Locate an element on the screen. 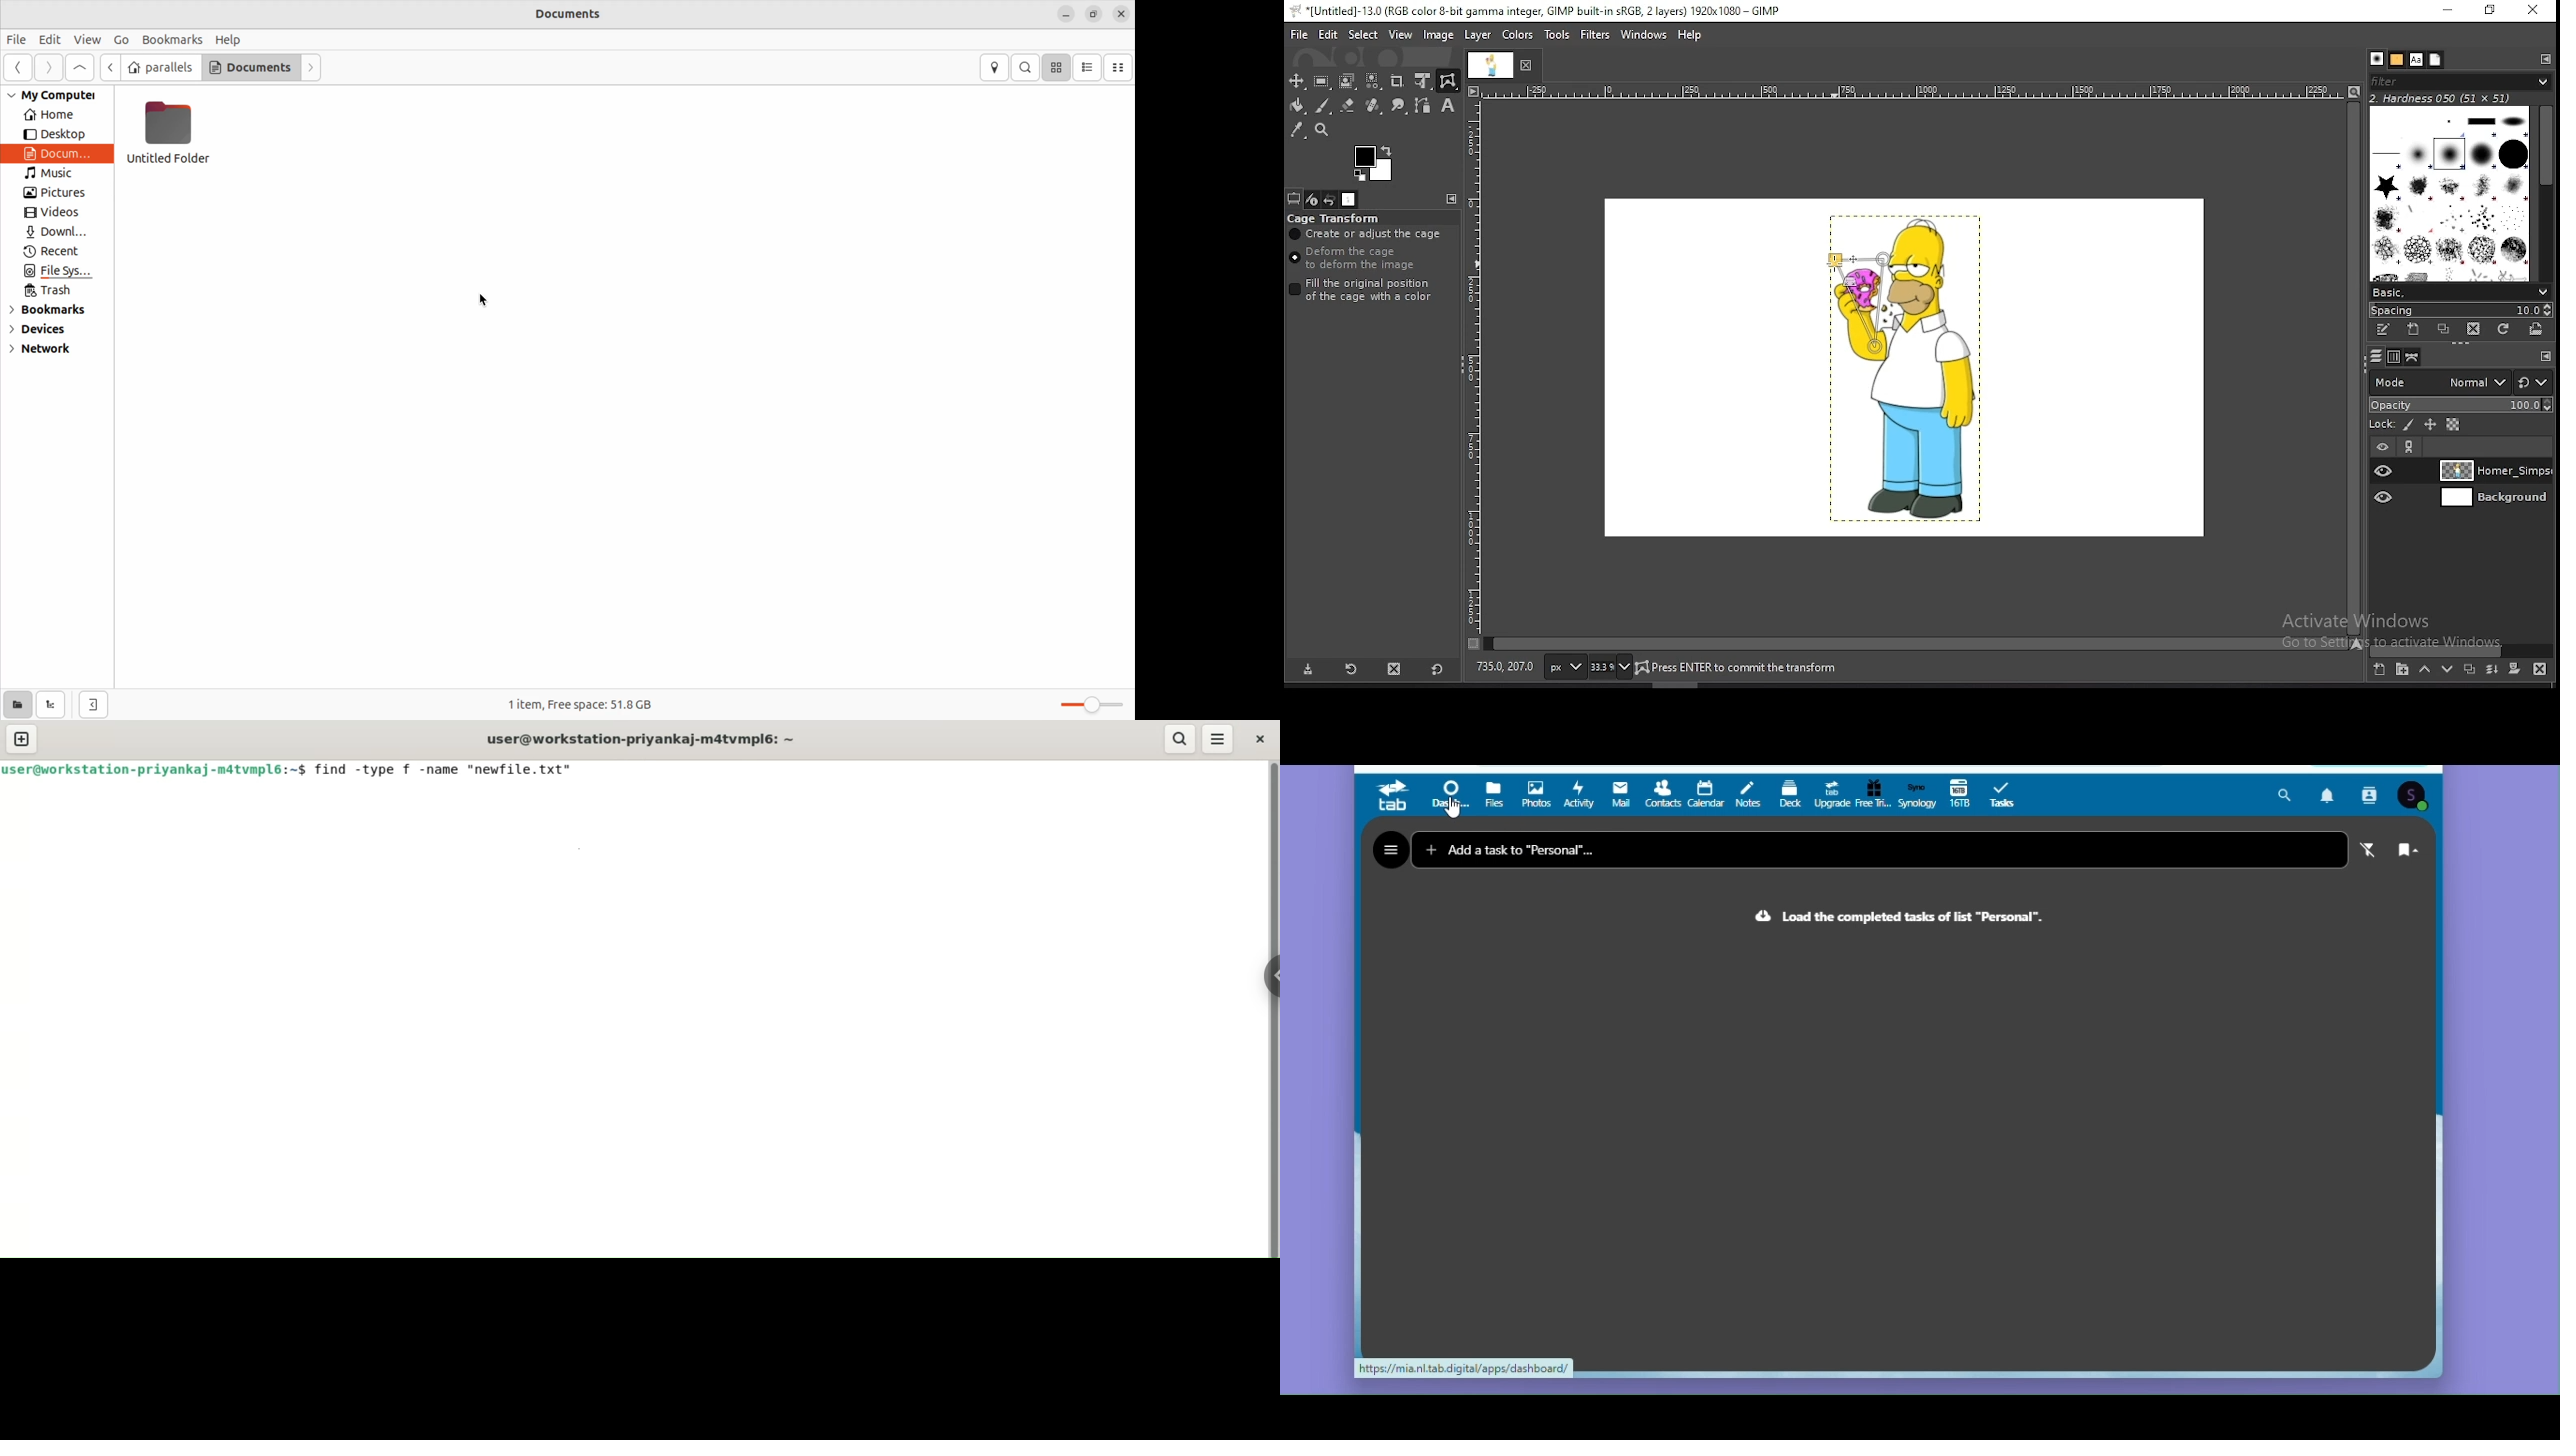 Image resolution: width=2576 pixels, height=1456 pixels. forward is located at coordinates (48, 67).